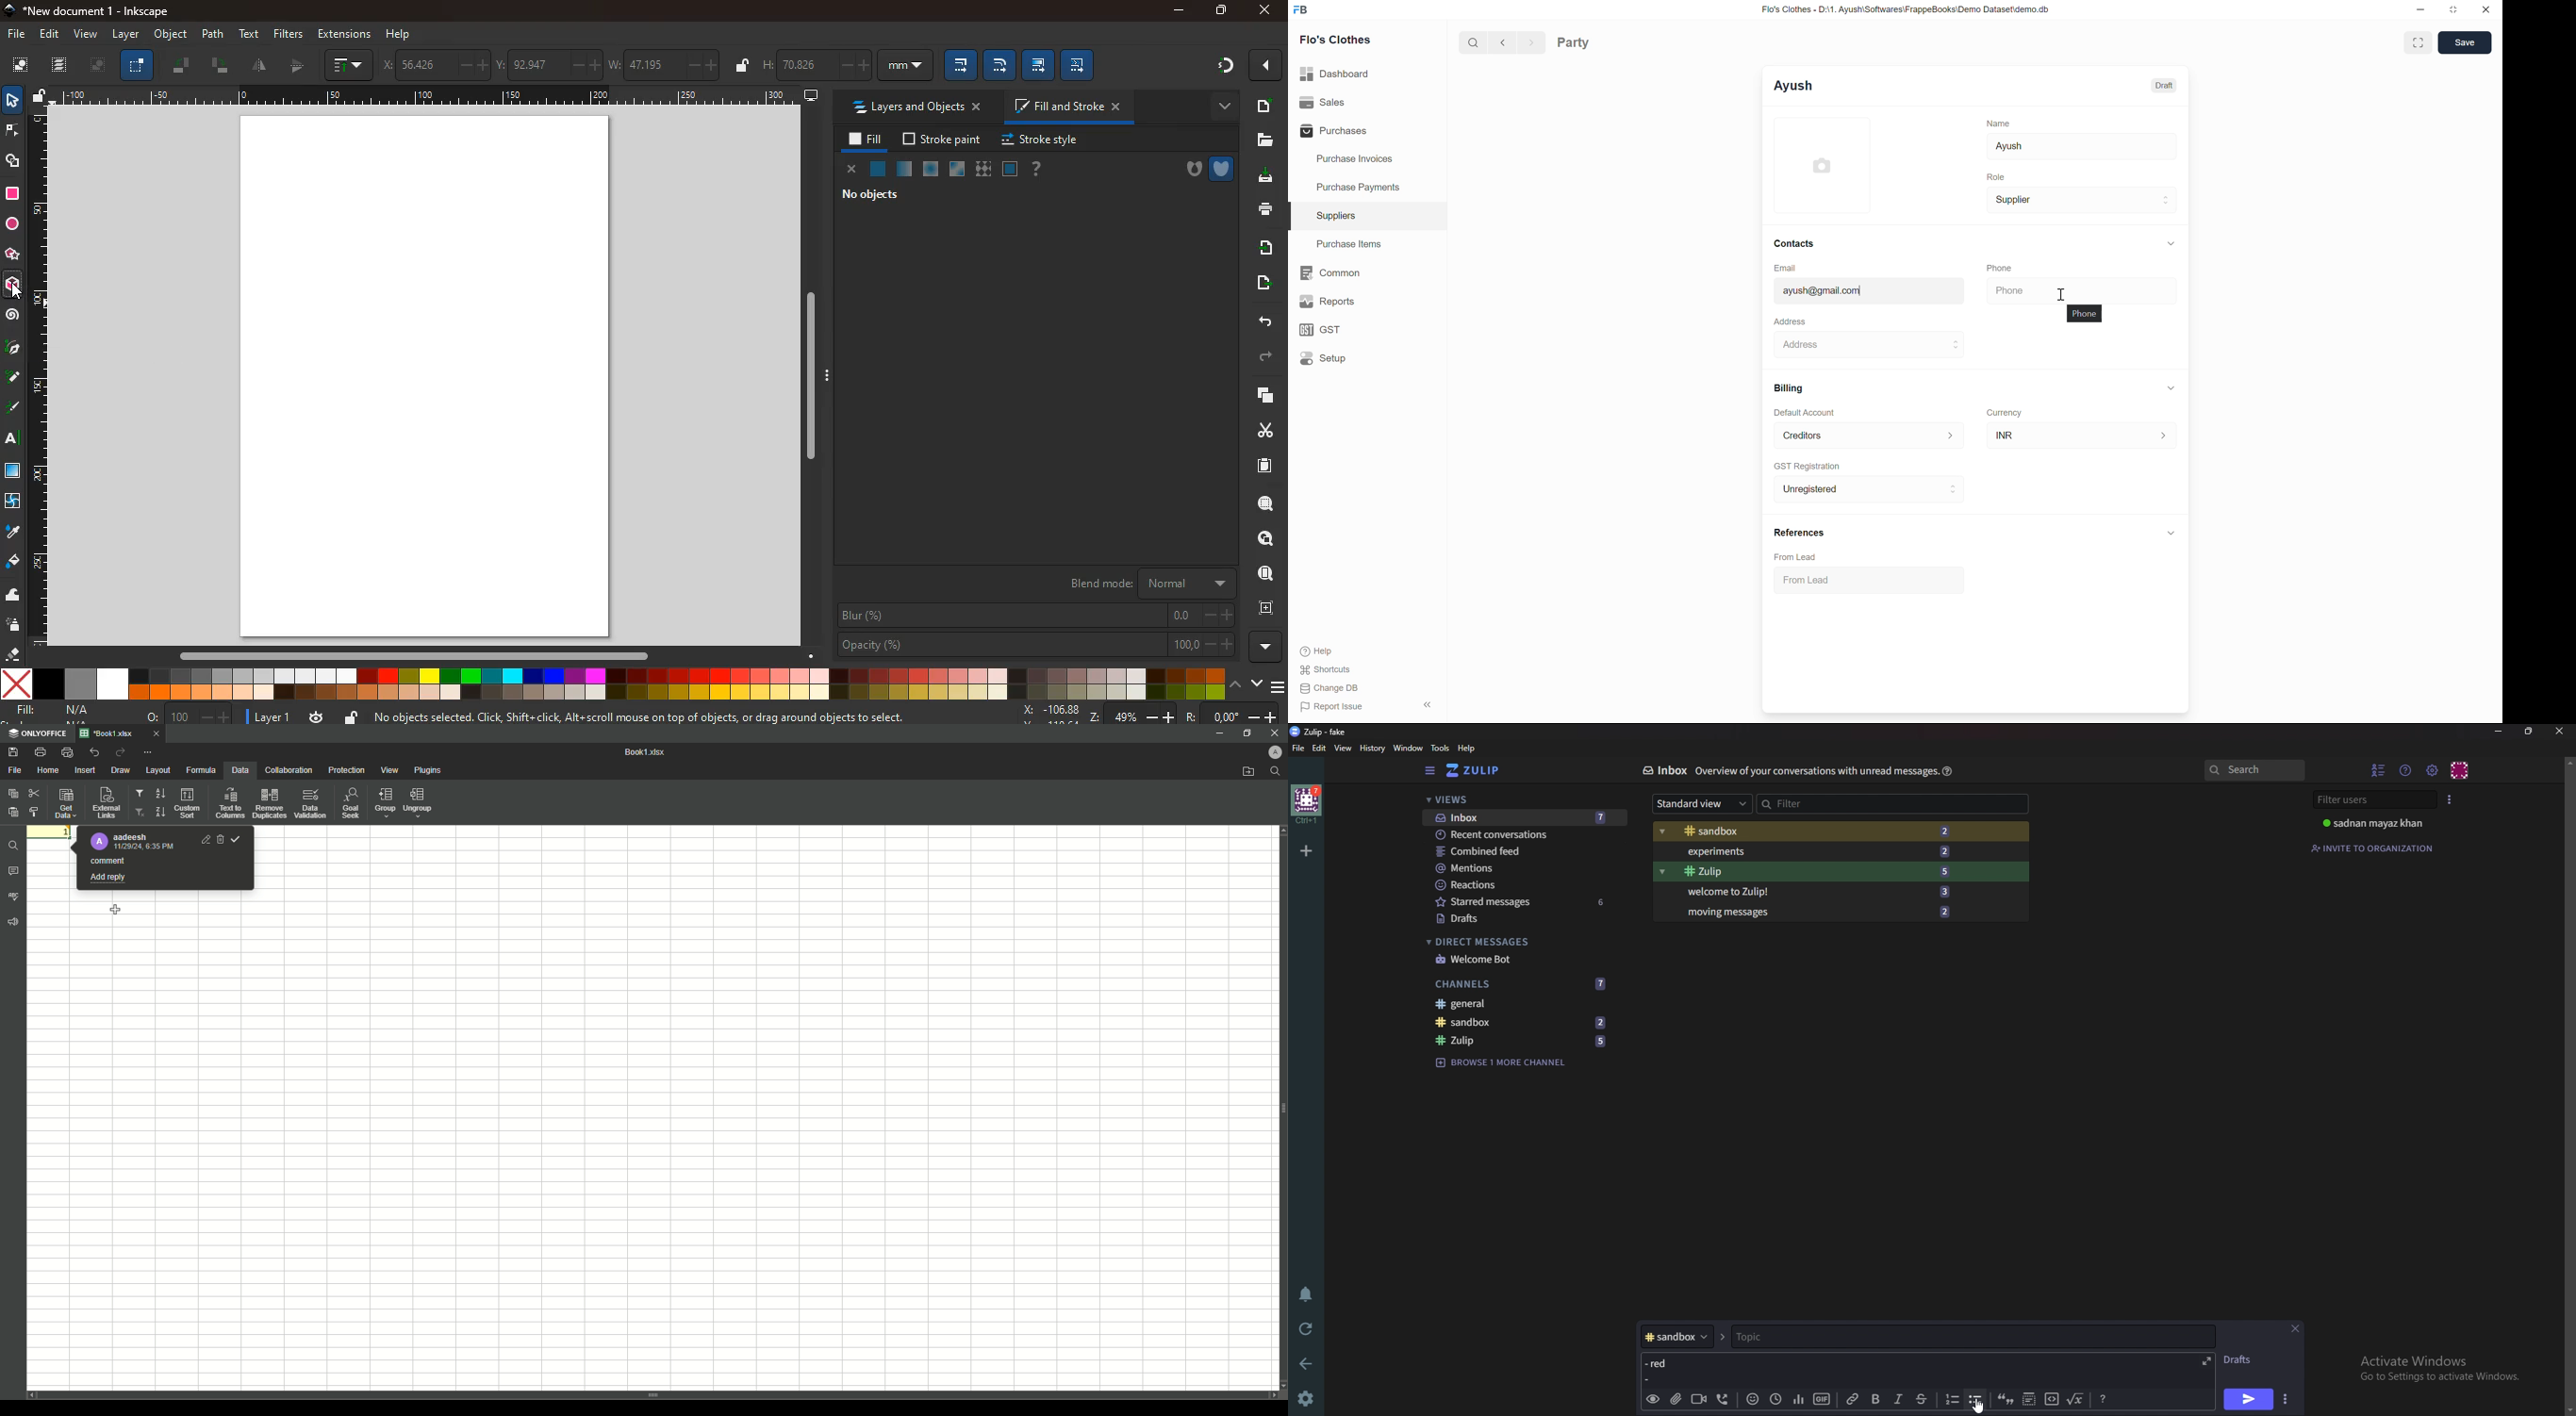 This screenshot has height=1428, width=2576. What do you see at coordinates (2253, 770) in the screenshot?
I see `search` at bounding box center [2253, 770].